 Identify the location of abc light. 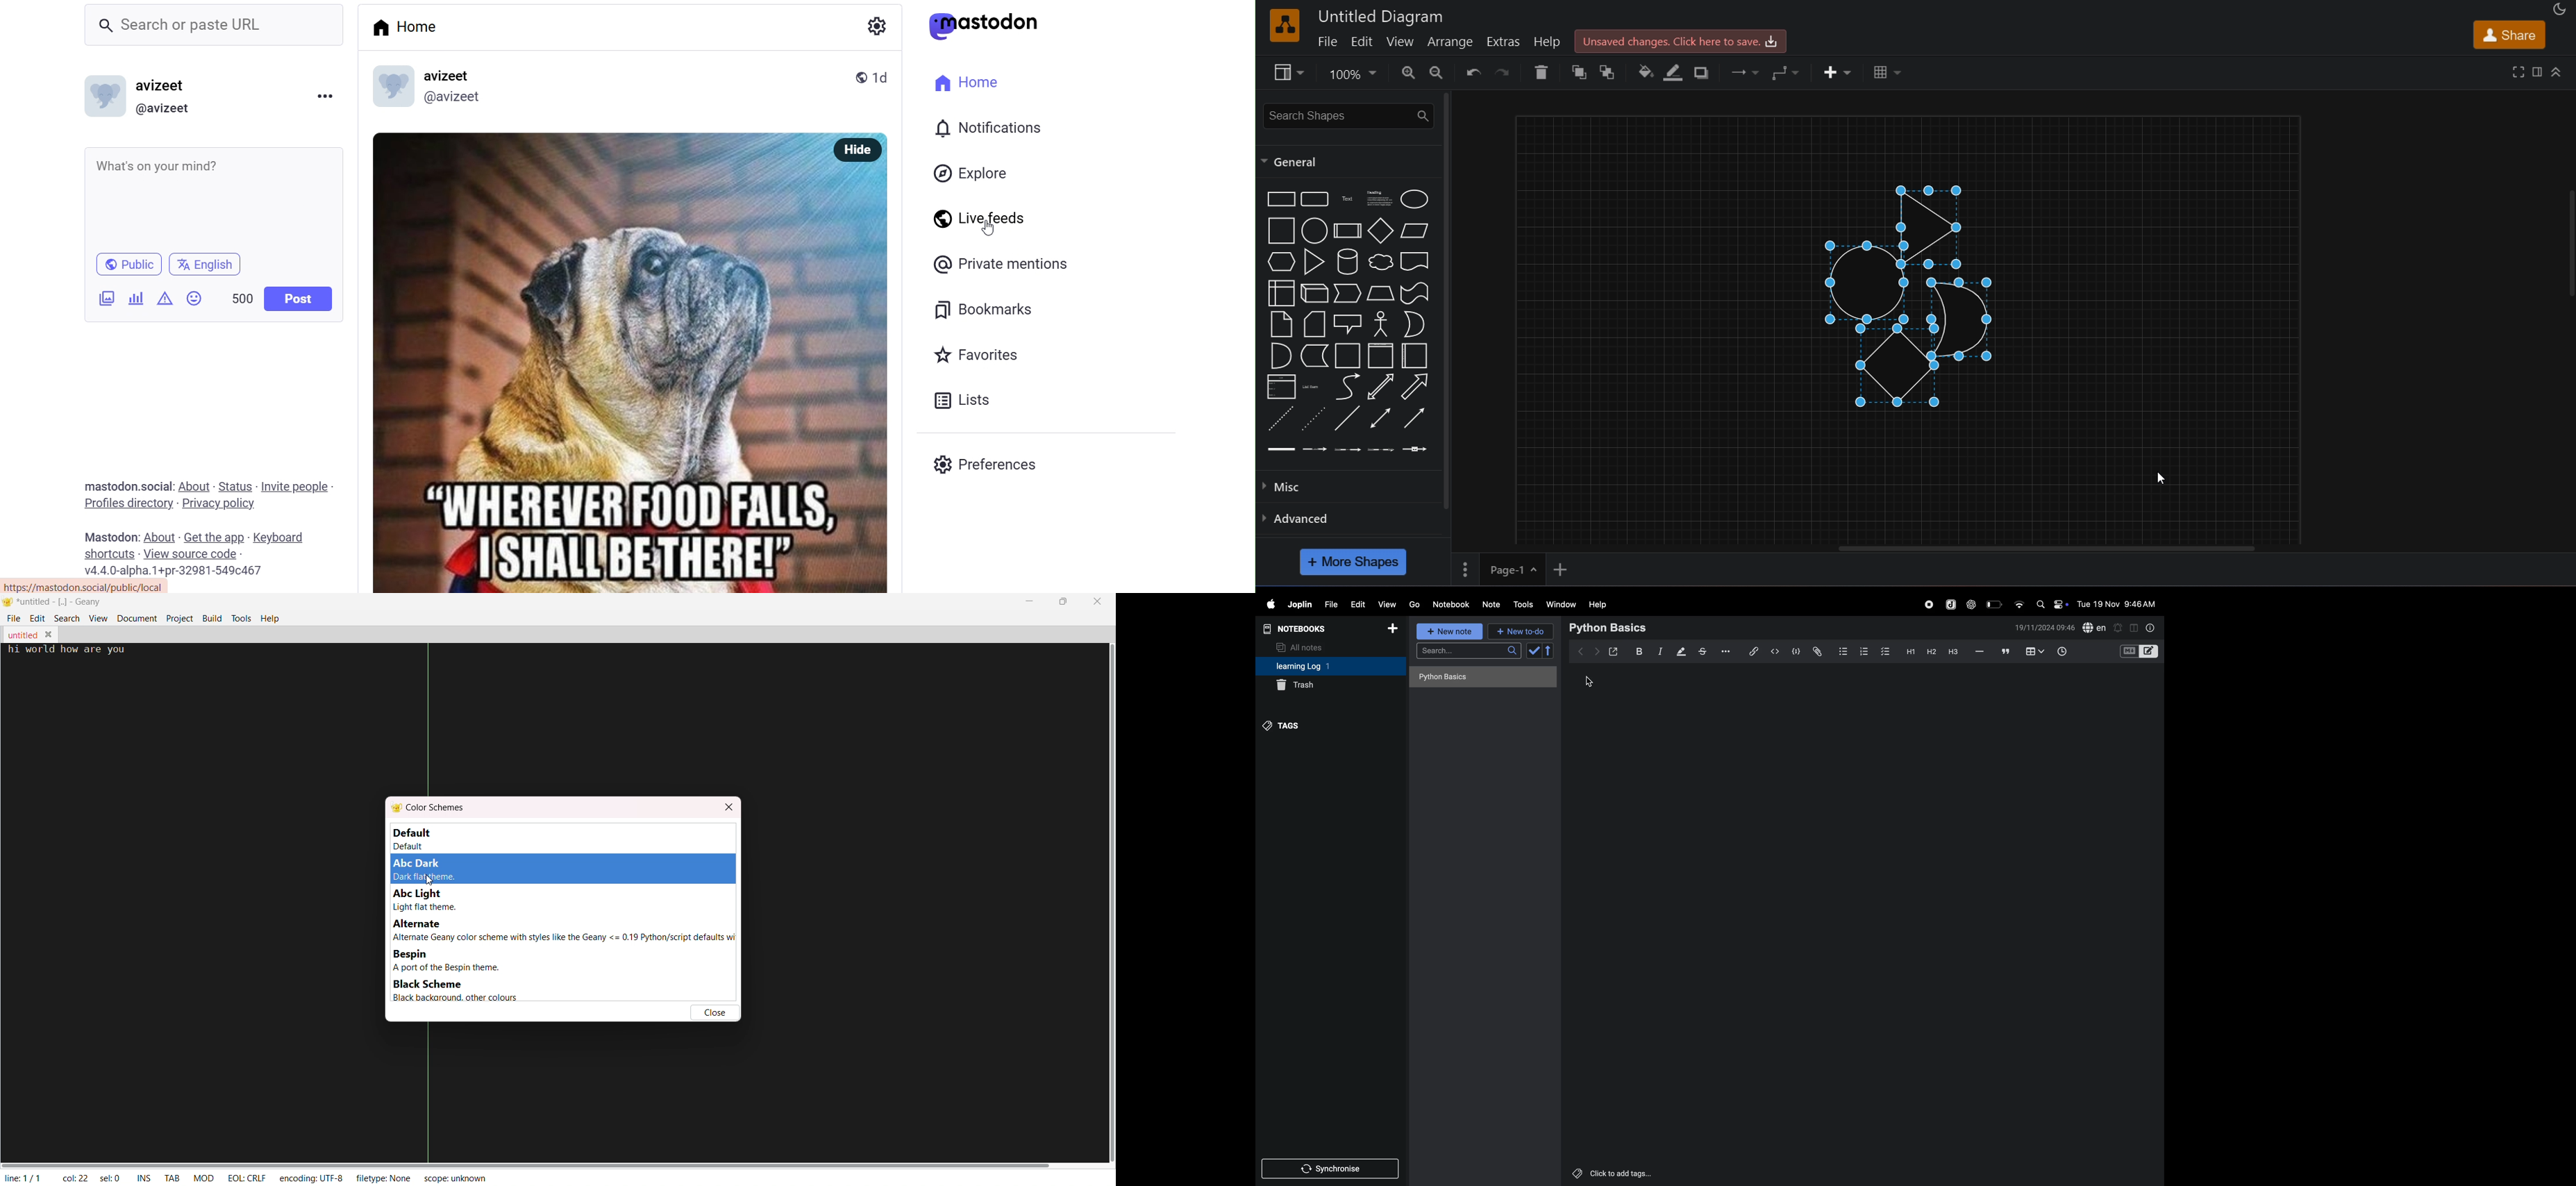
(414, 894).